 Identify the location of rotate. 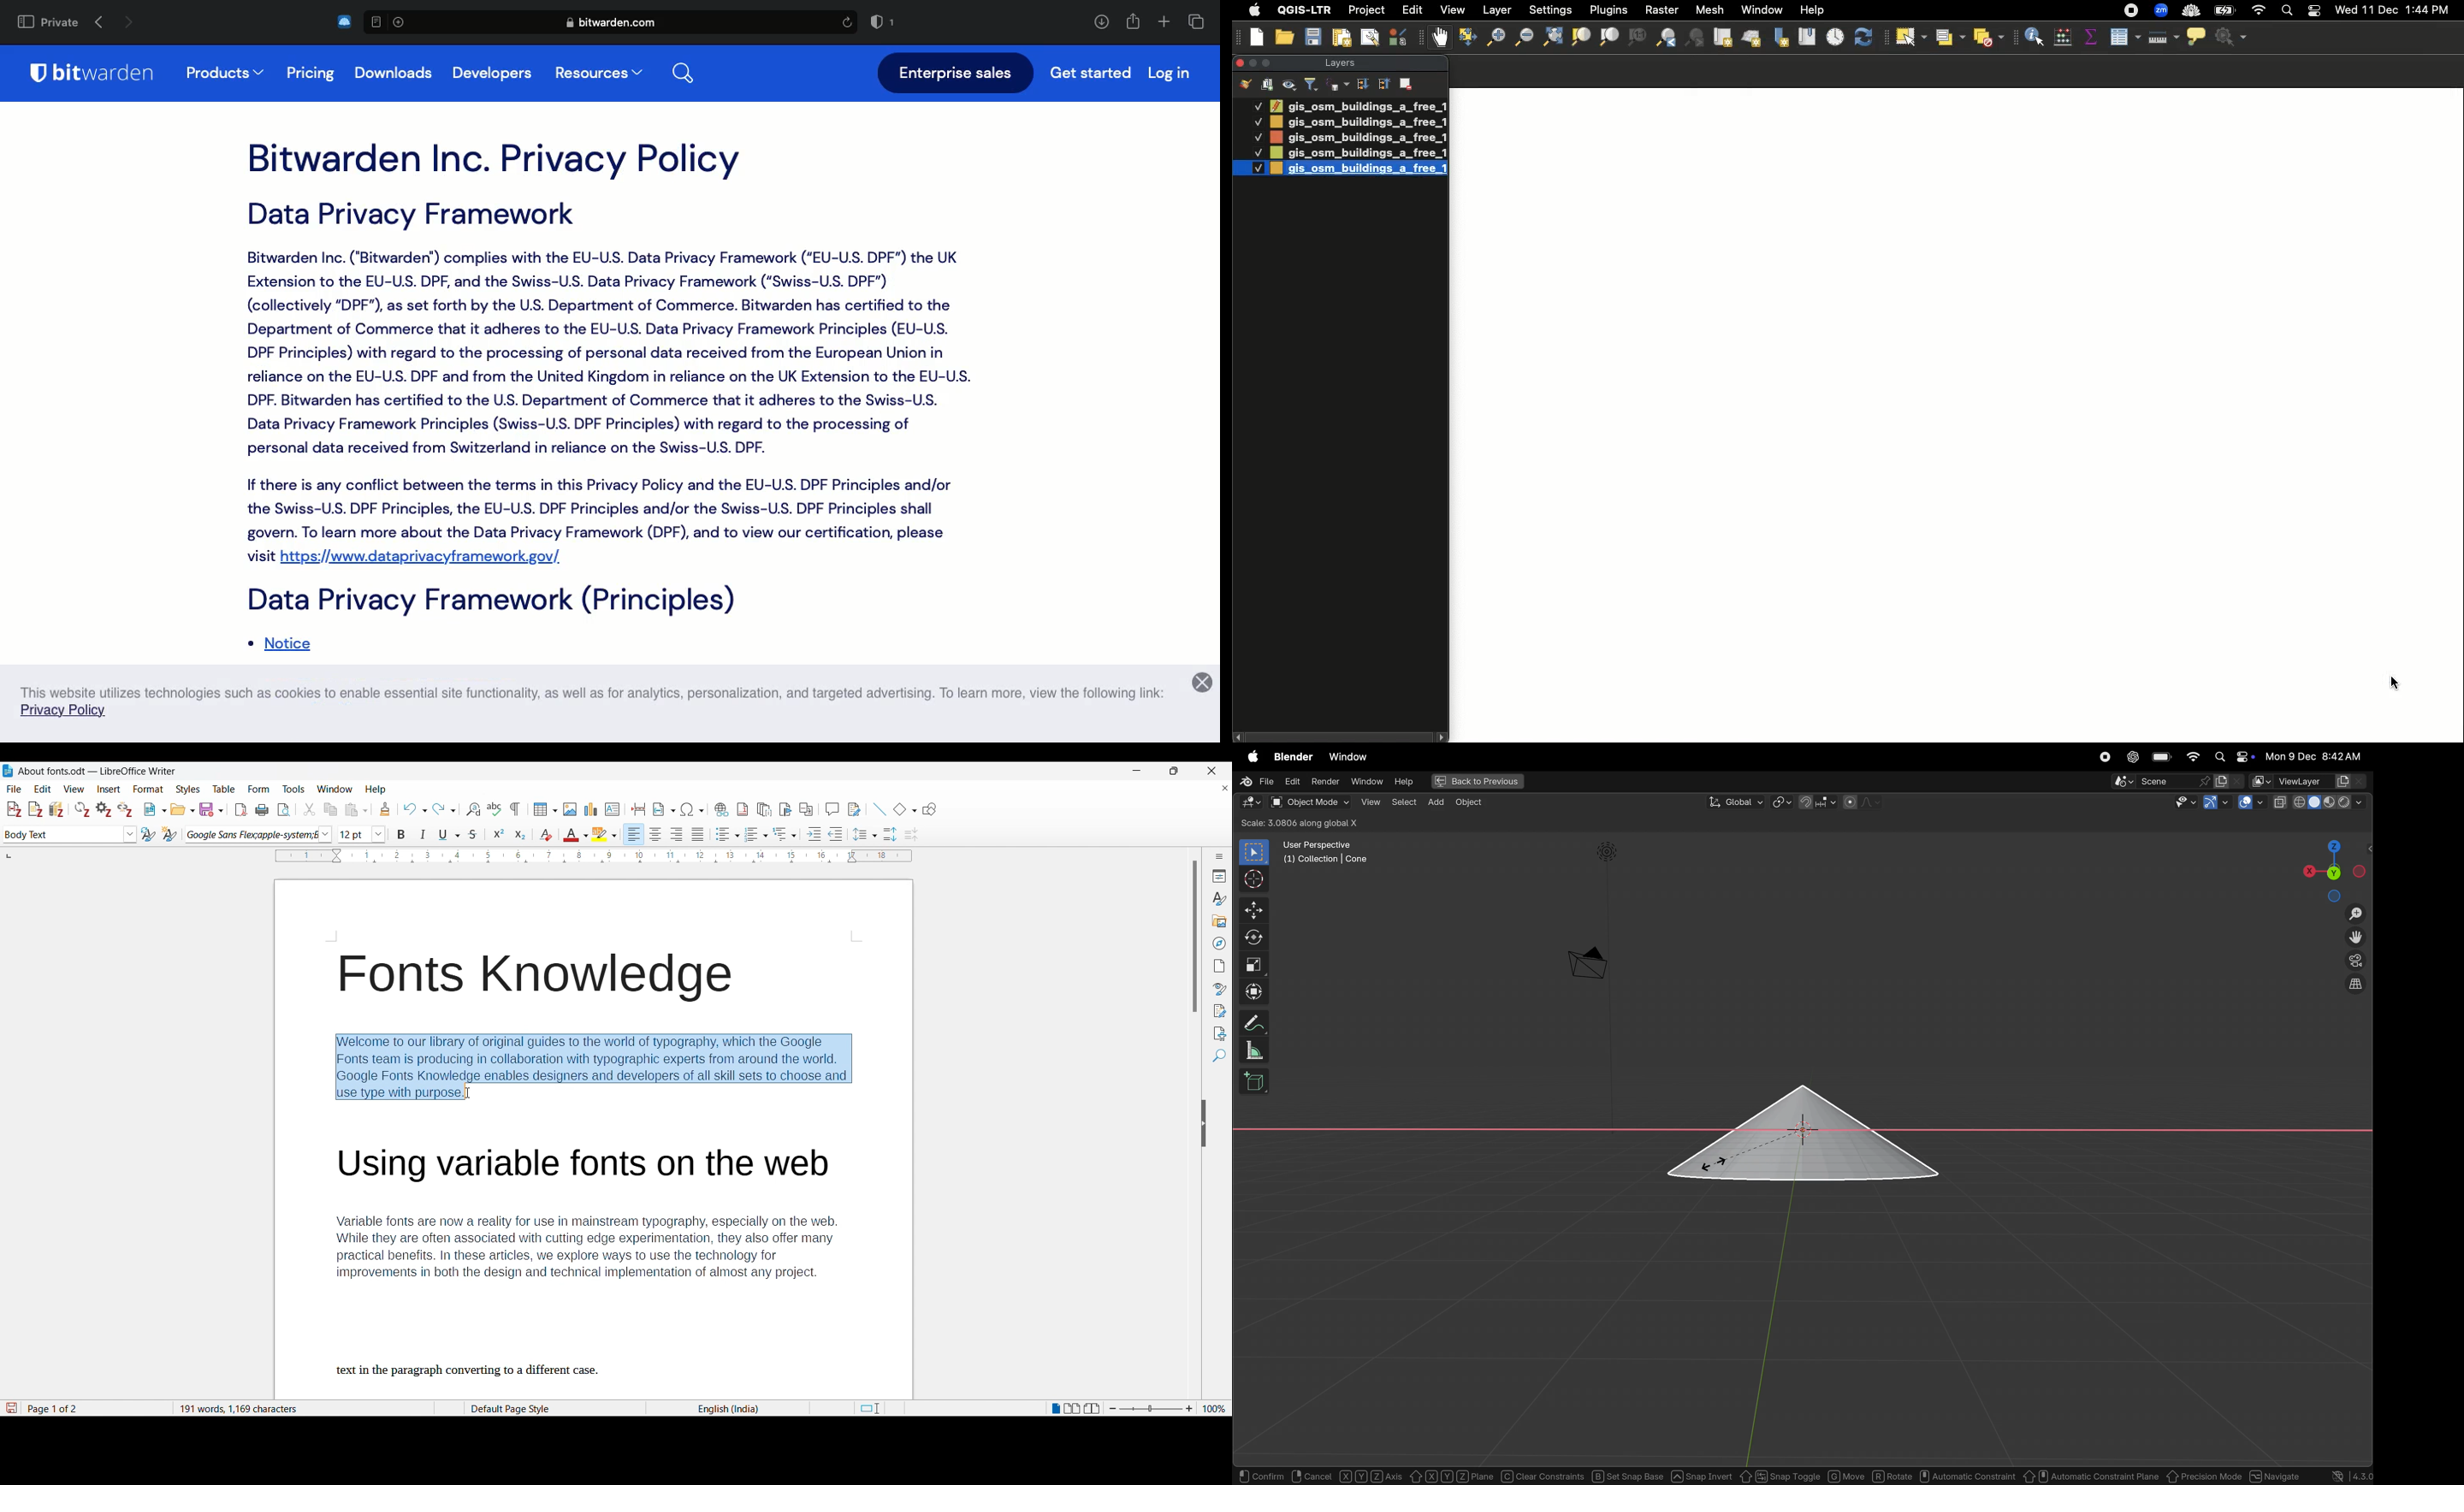
(1893, 1475).